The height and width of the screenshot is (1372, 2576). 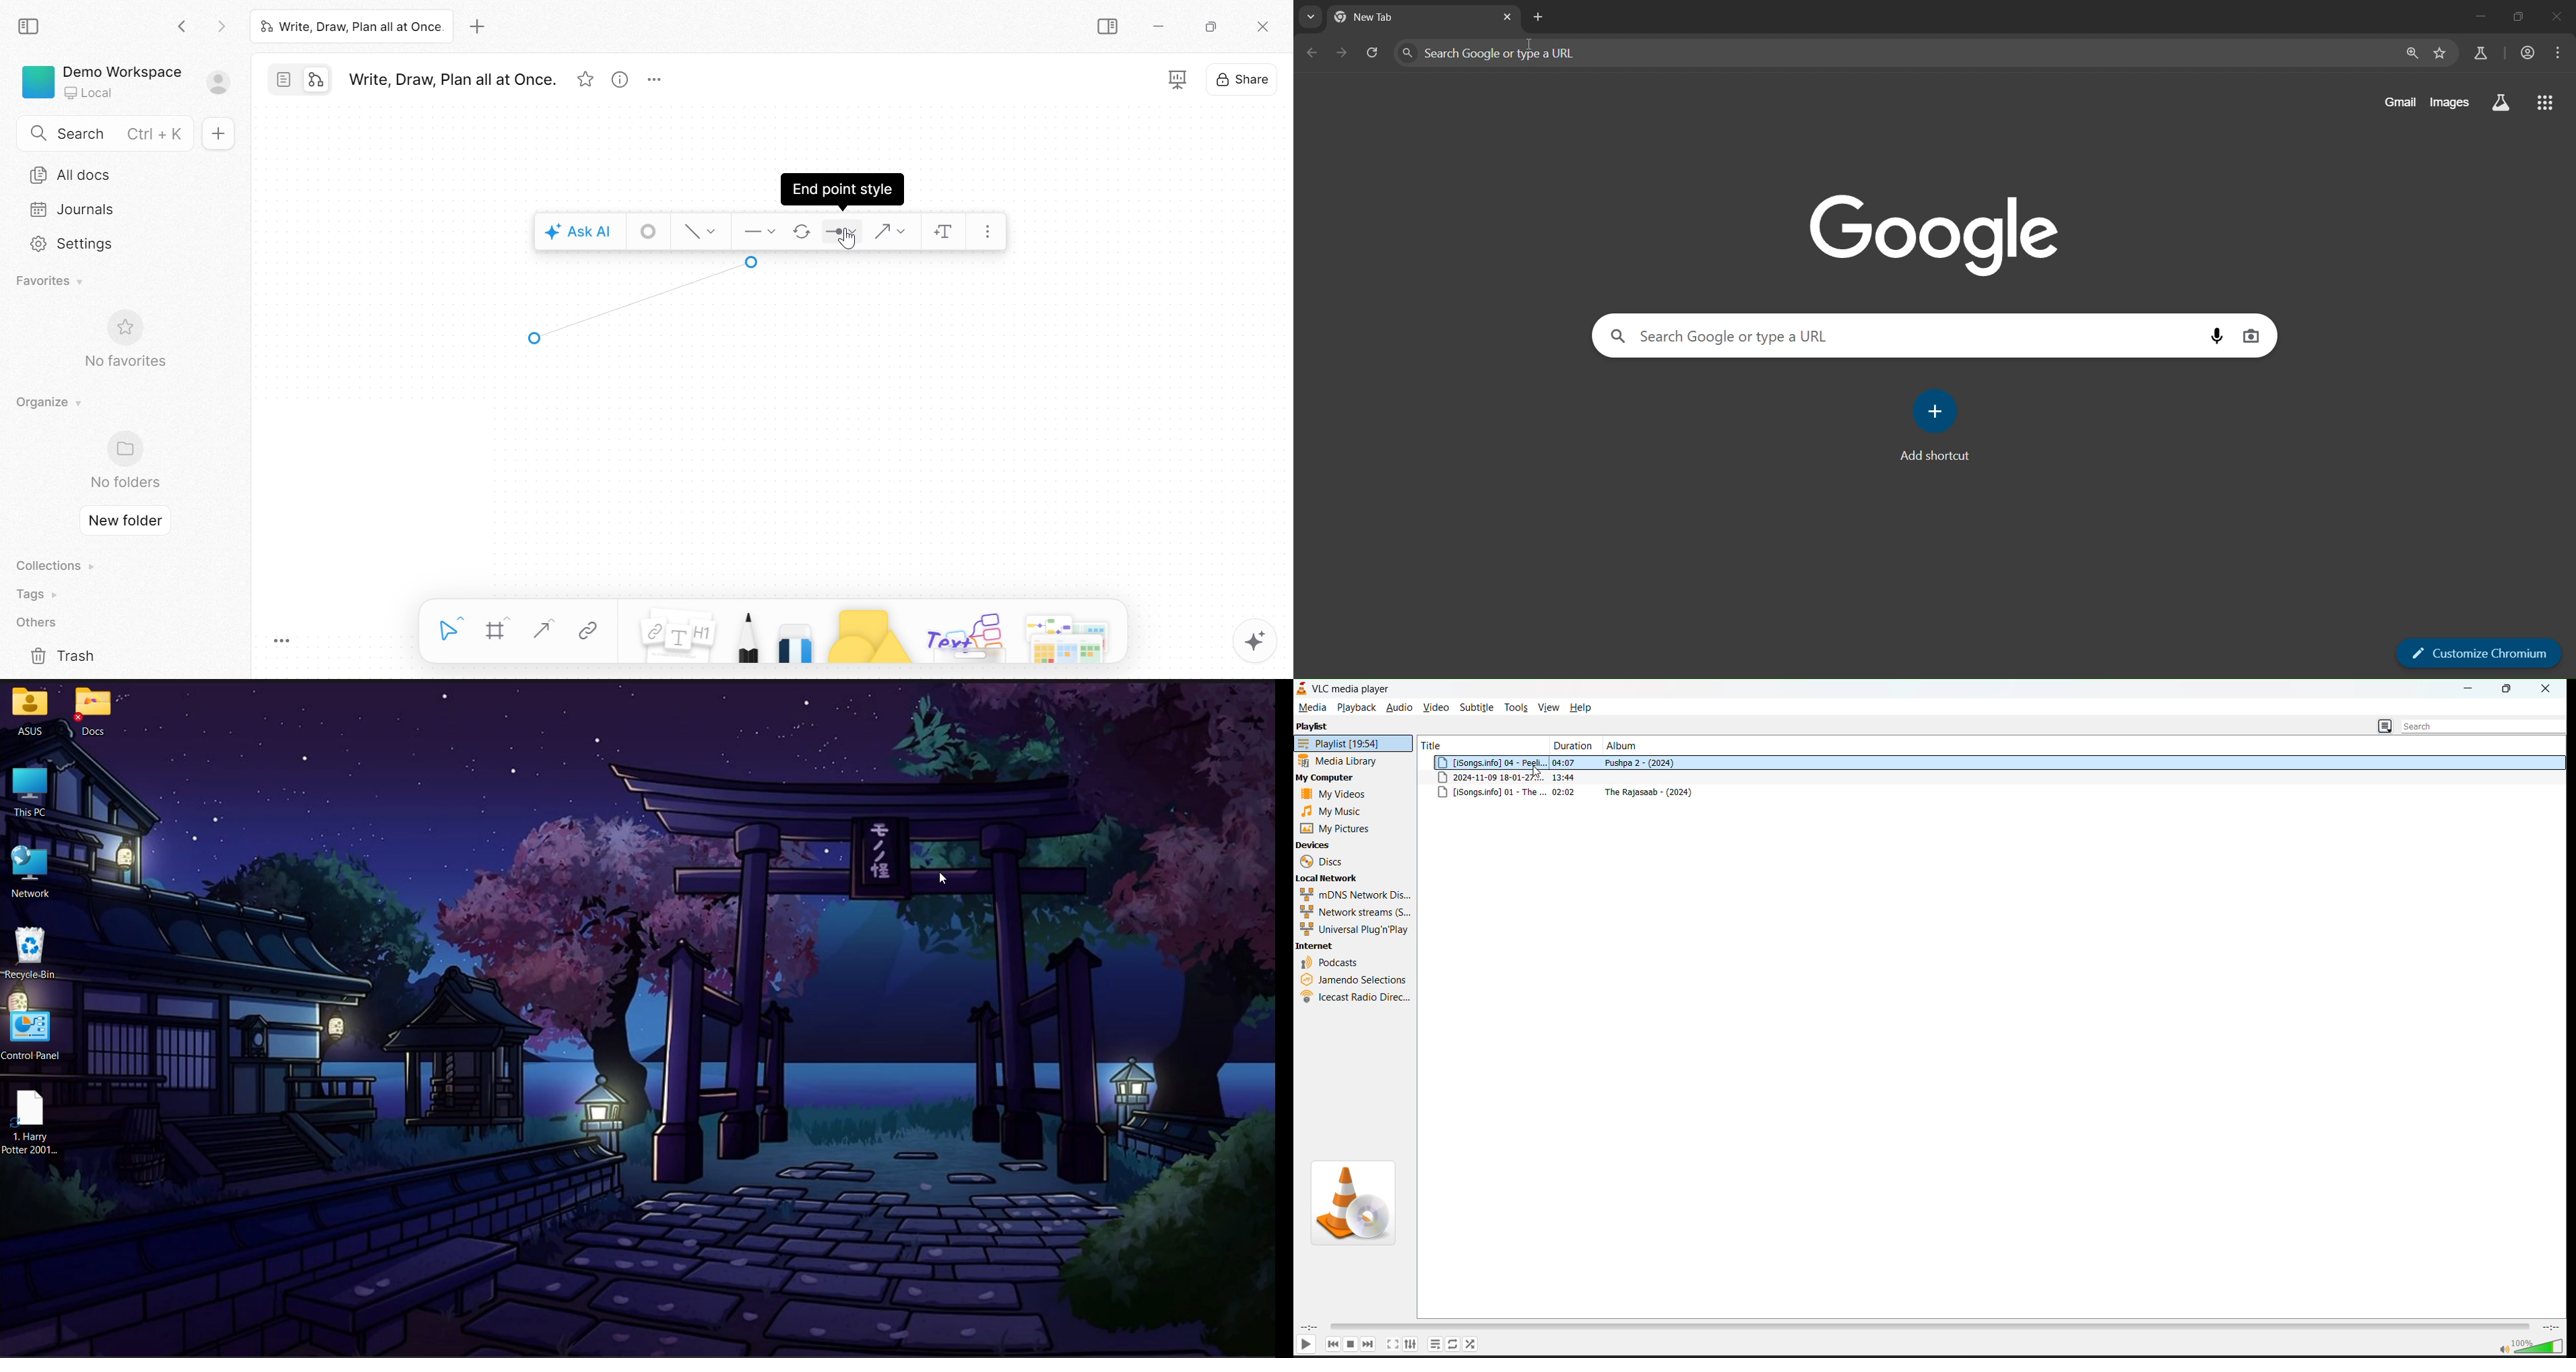 What do you see at coordinates (2384, 726) in the screenshot?
I see `change playlist view` at bounding box center [2384, 726].